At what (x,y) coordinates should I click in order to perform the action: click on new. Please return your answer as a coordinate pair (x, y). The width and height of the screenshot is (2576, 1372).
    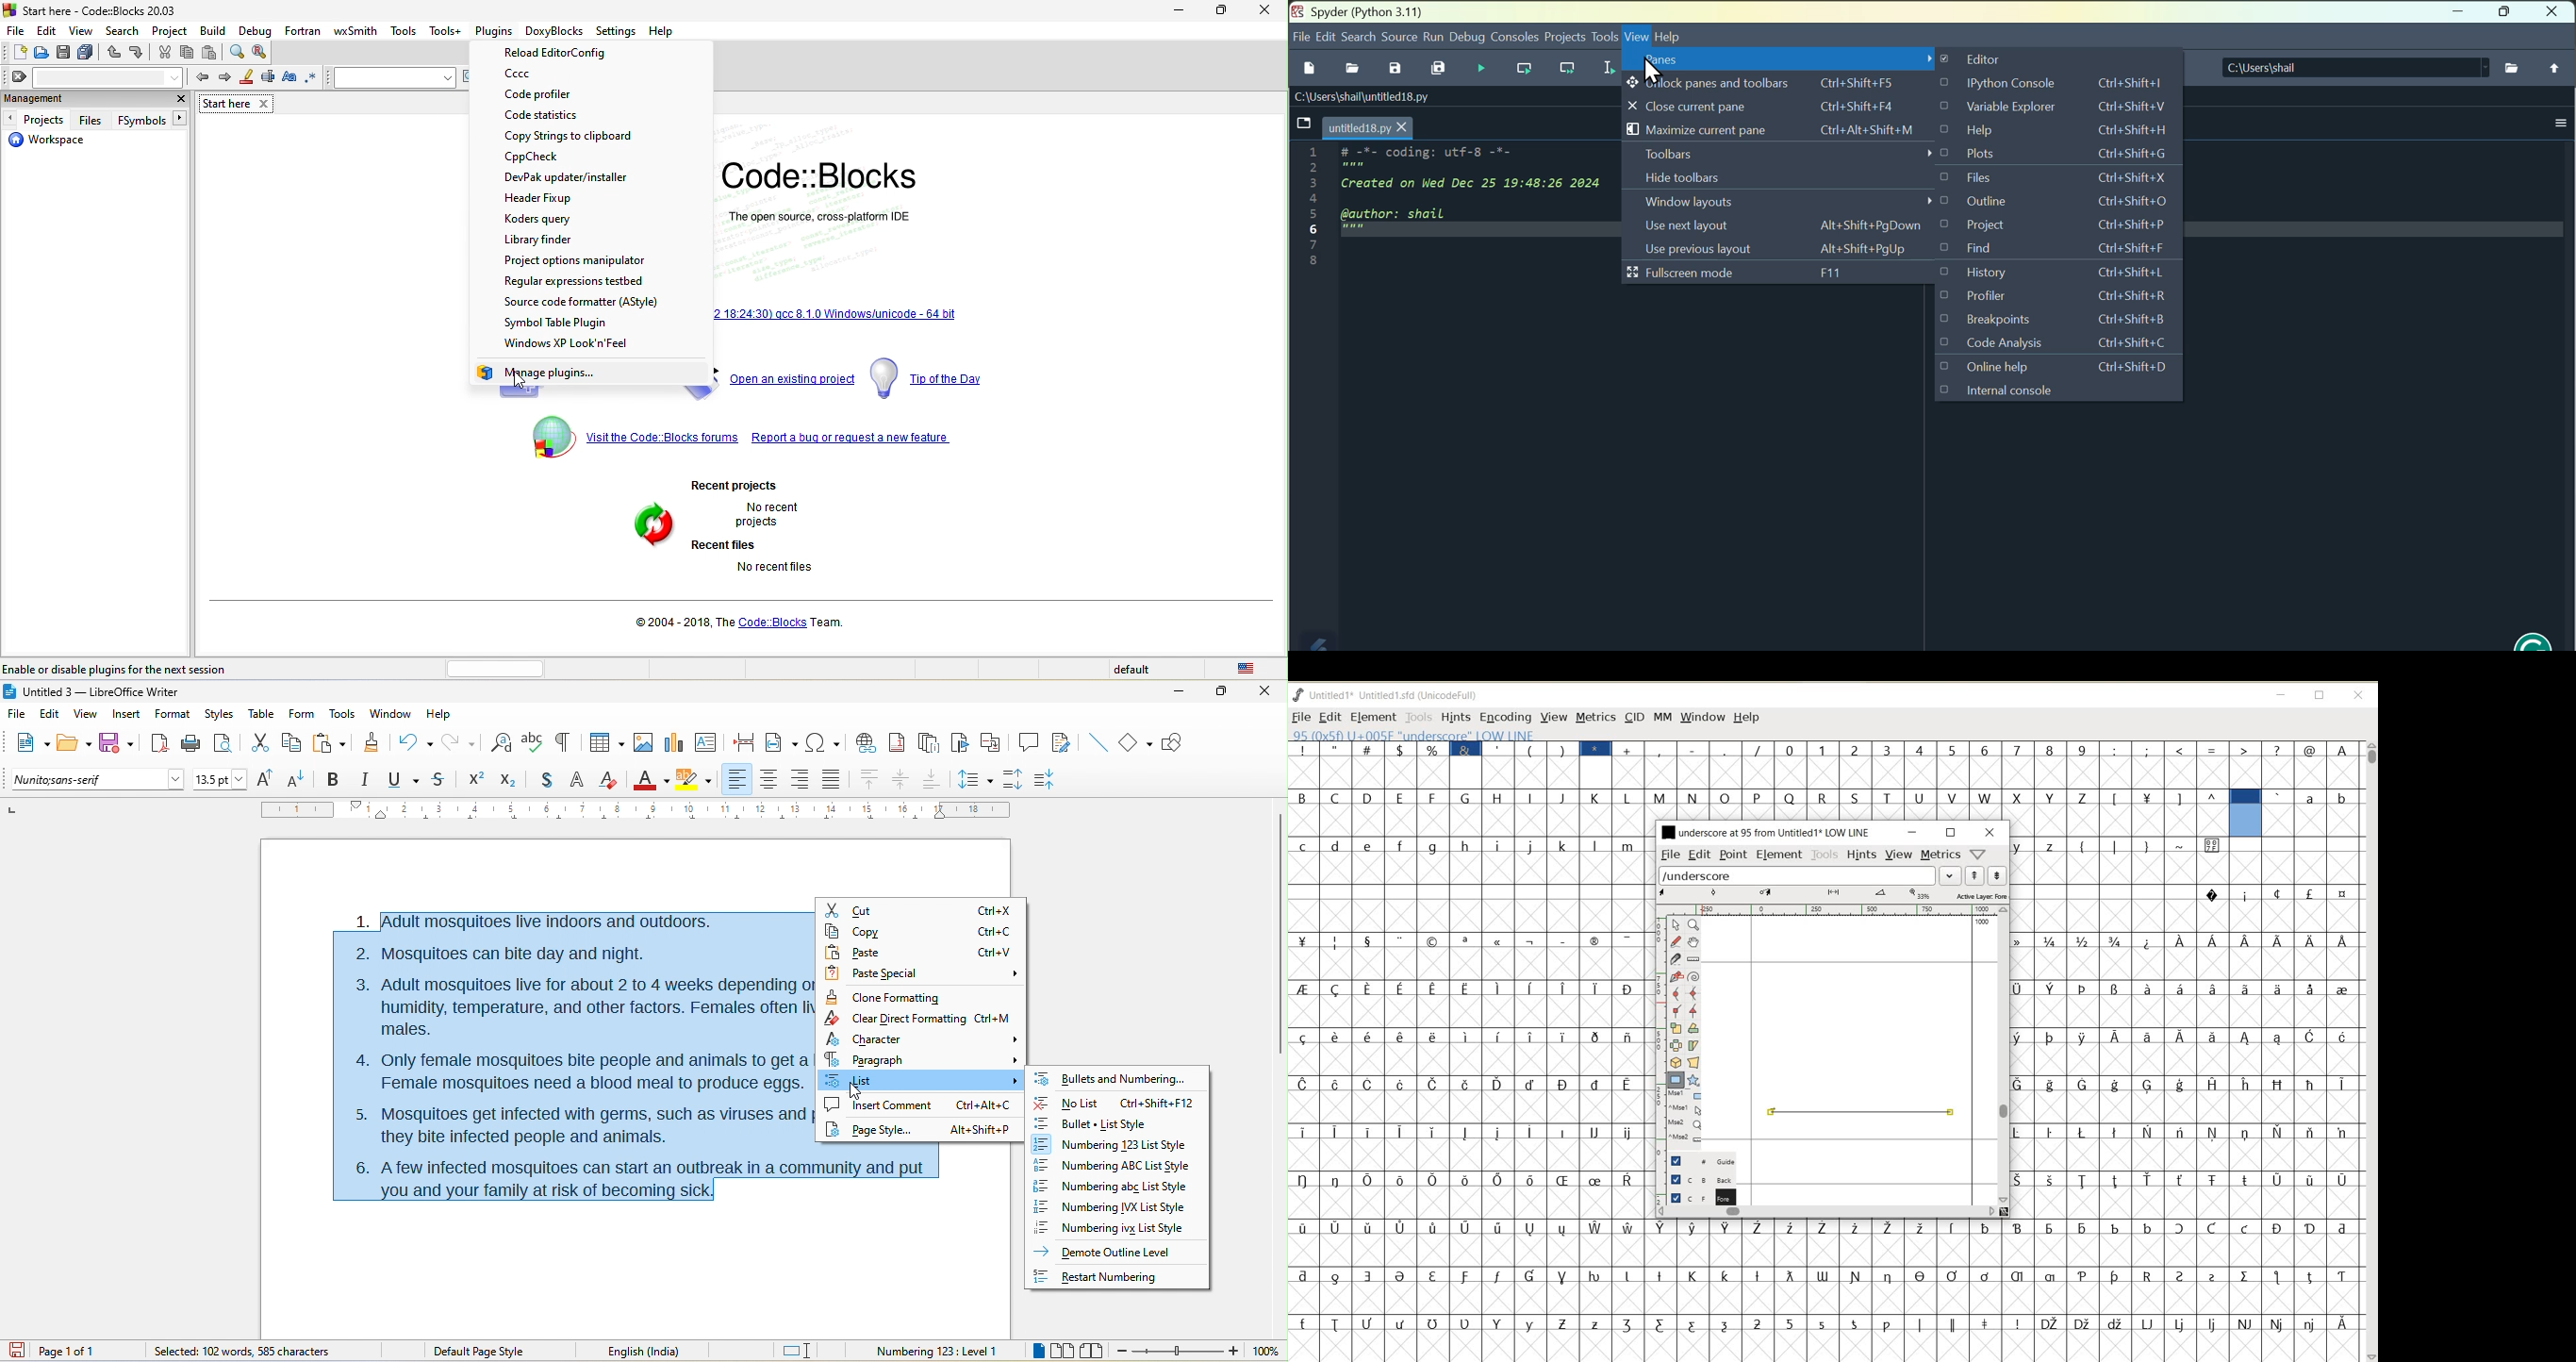
    Looking at the image, I should click on (15, 52).